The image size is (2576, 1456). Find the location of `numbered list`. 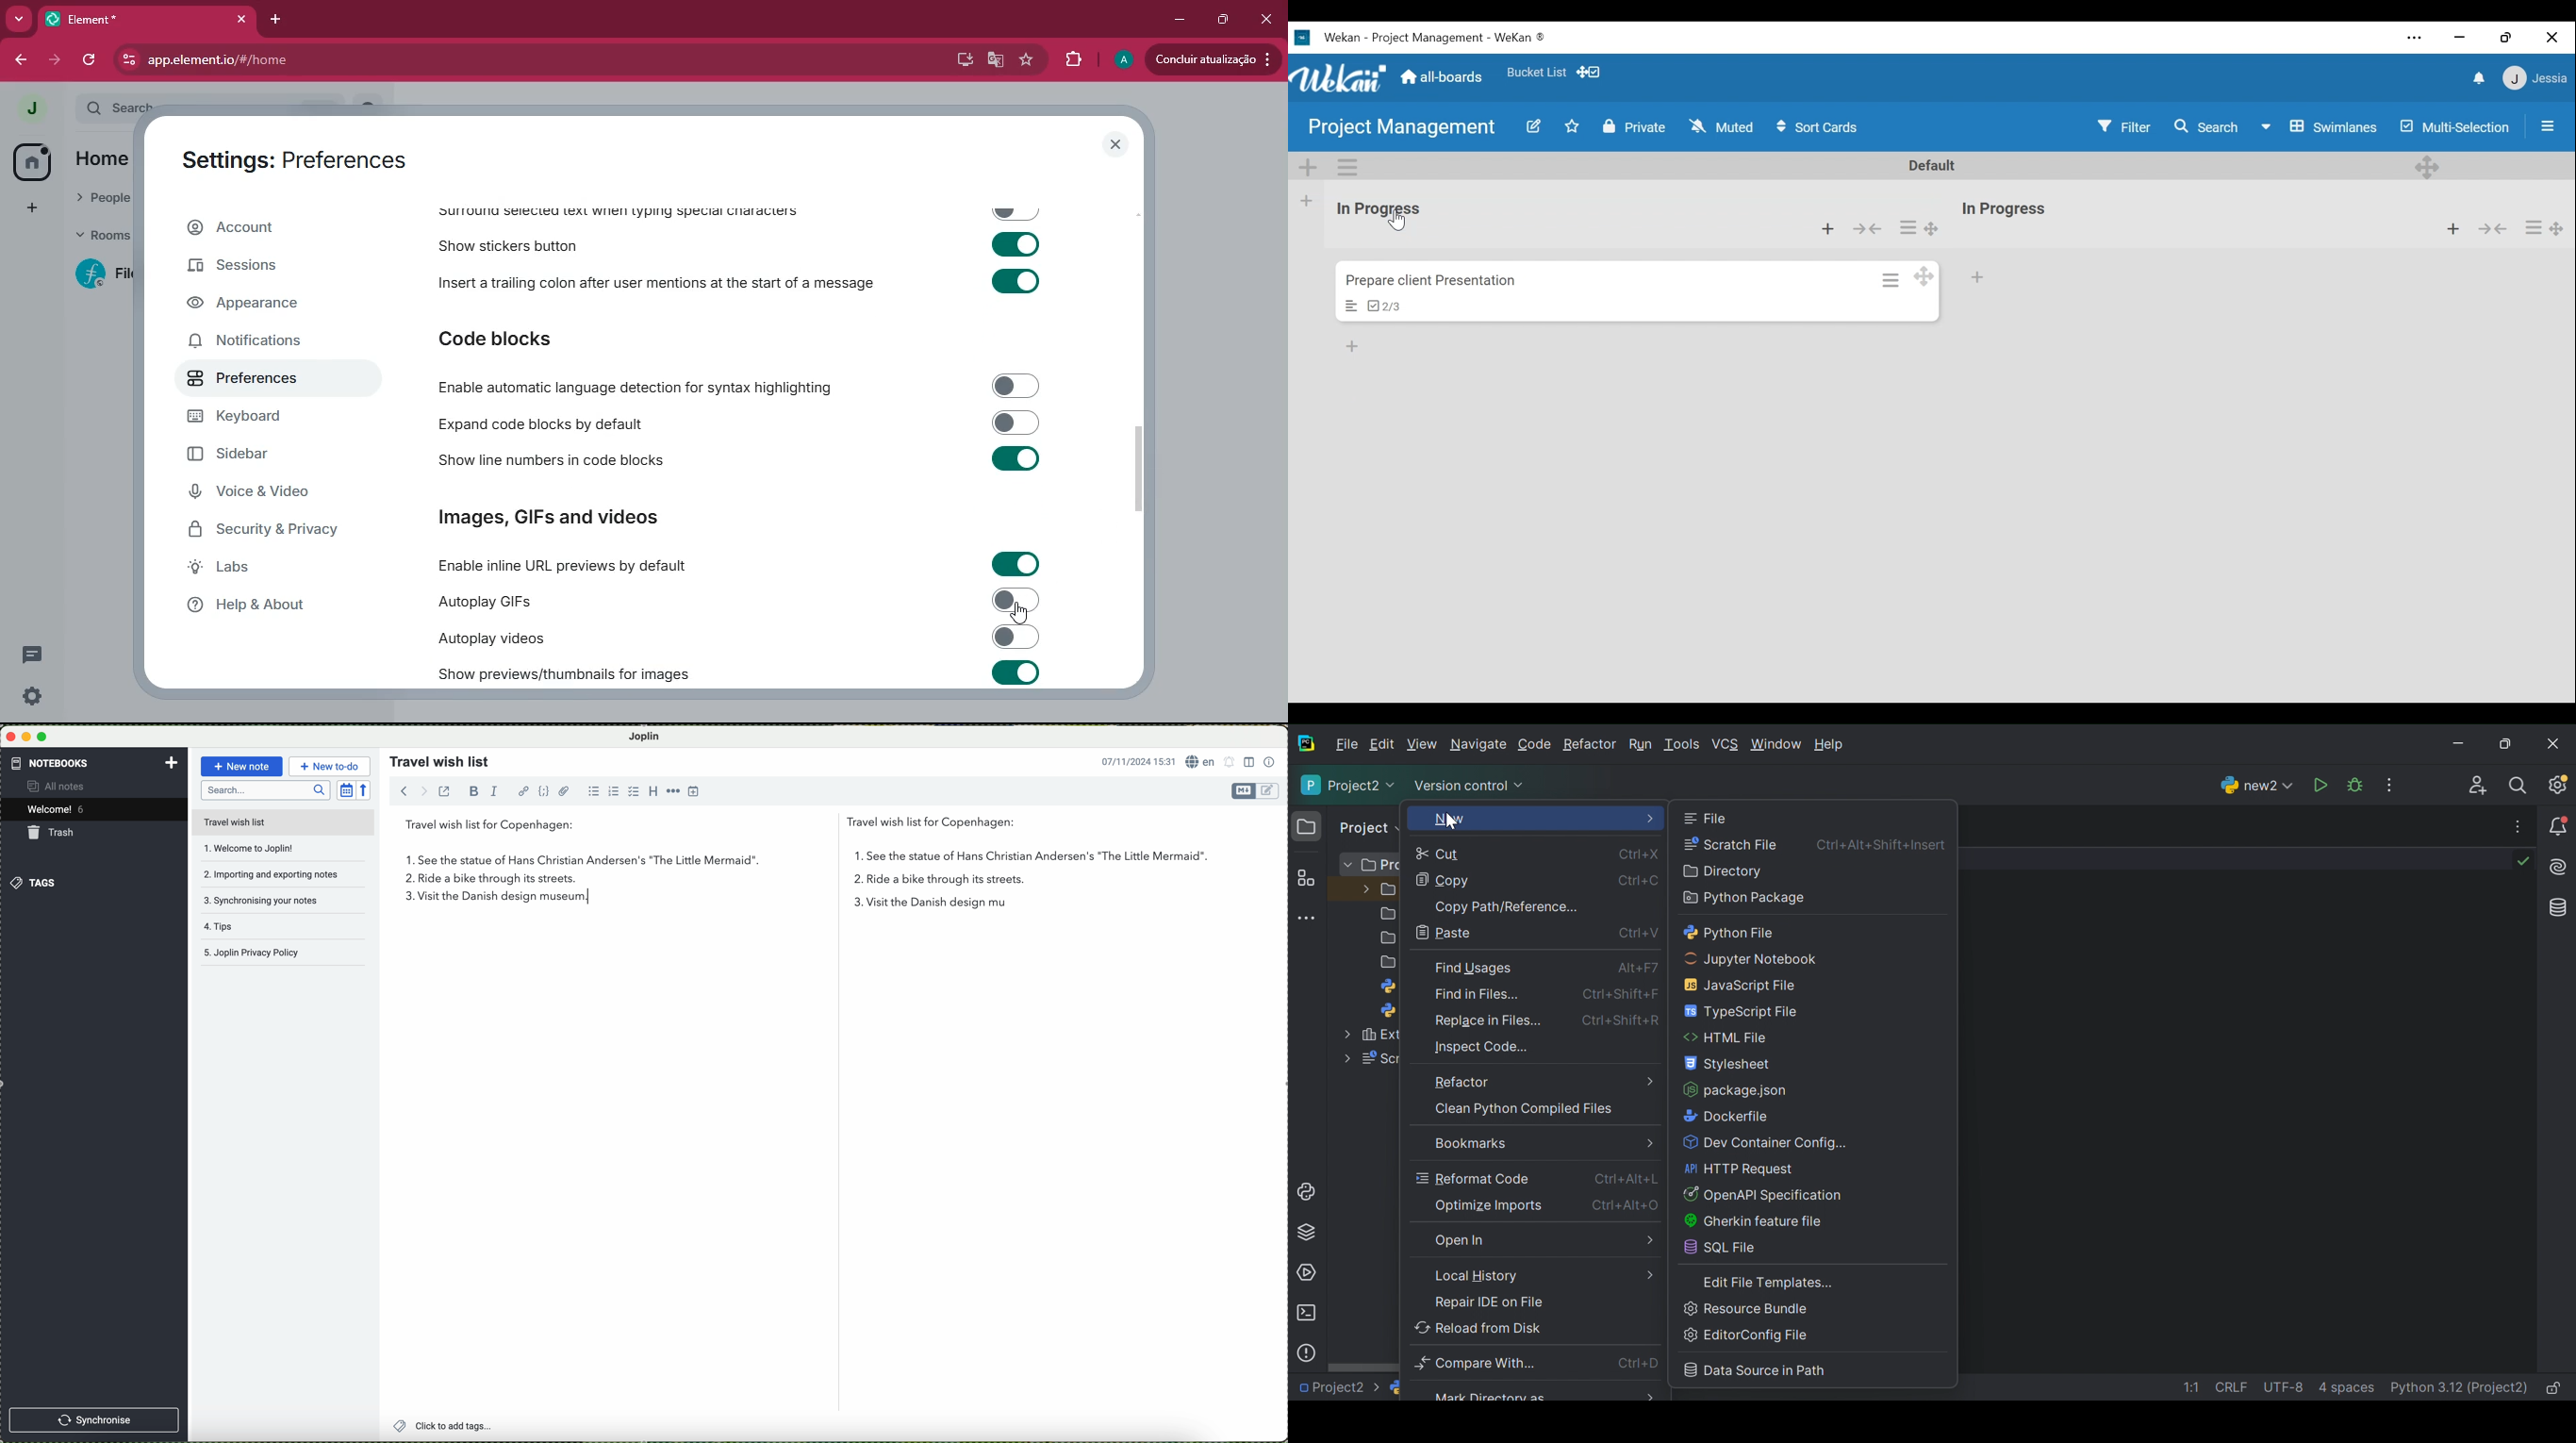

numbered list is located at coordinates (613, 788).